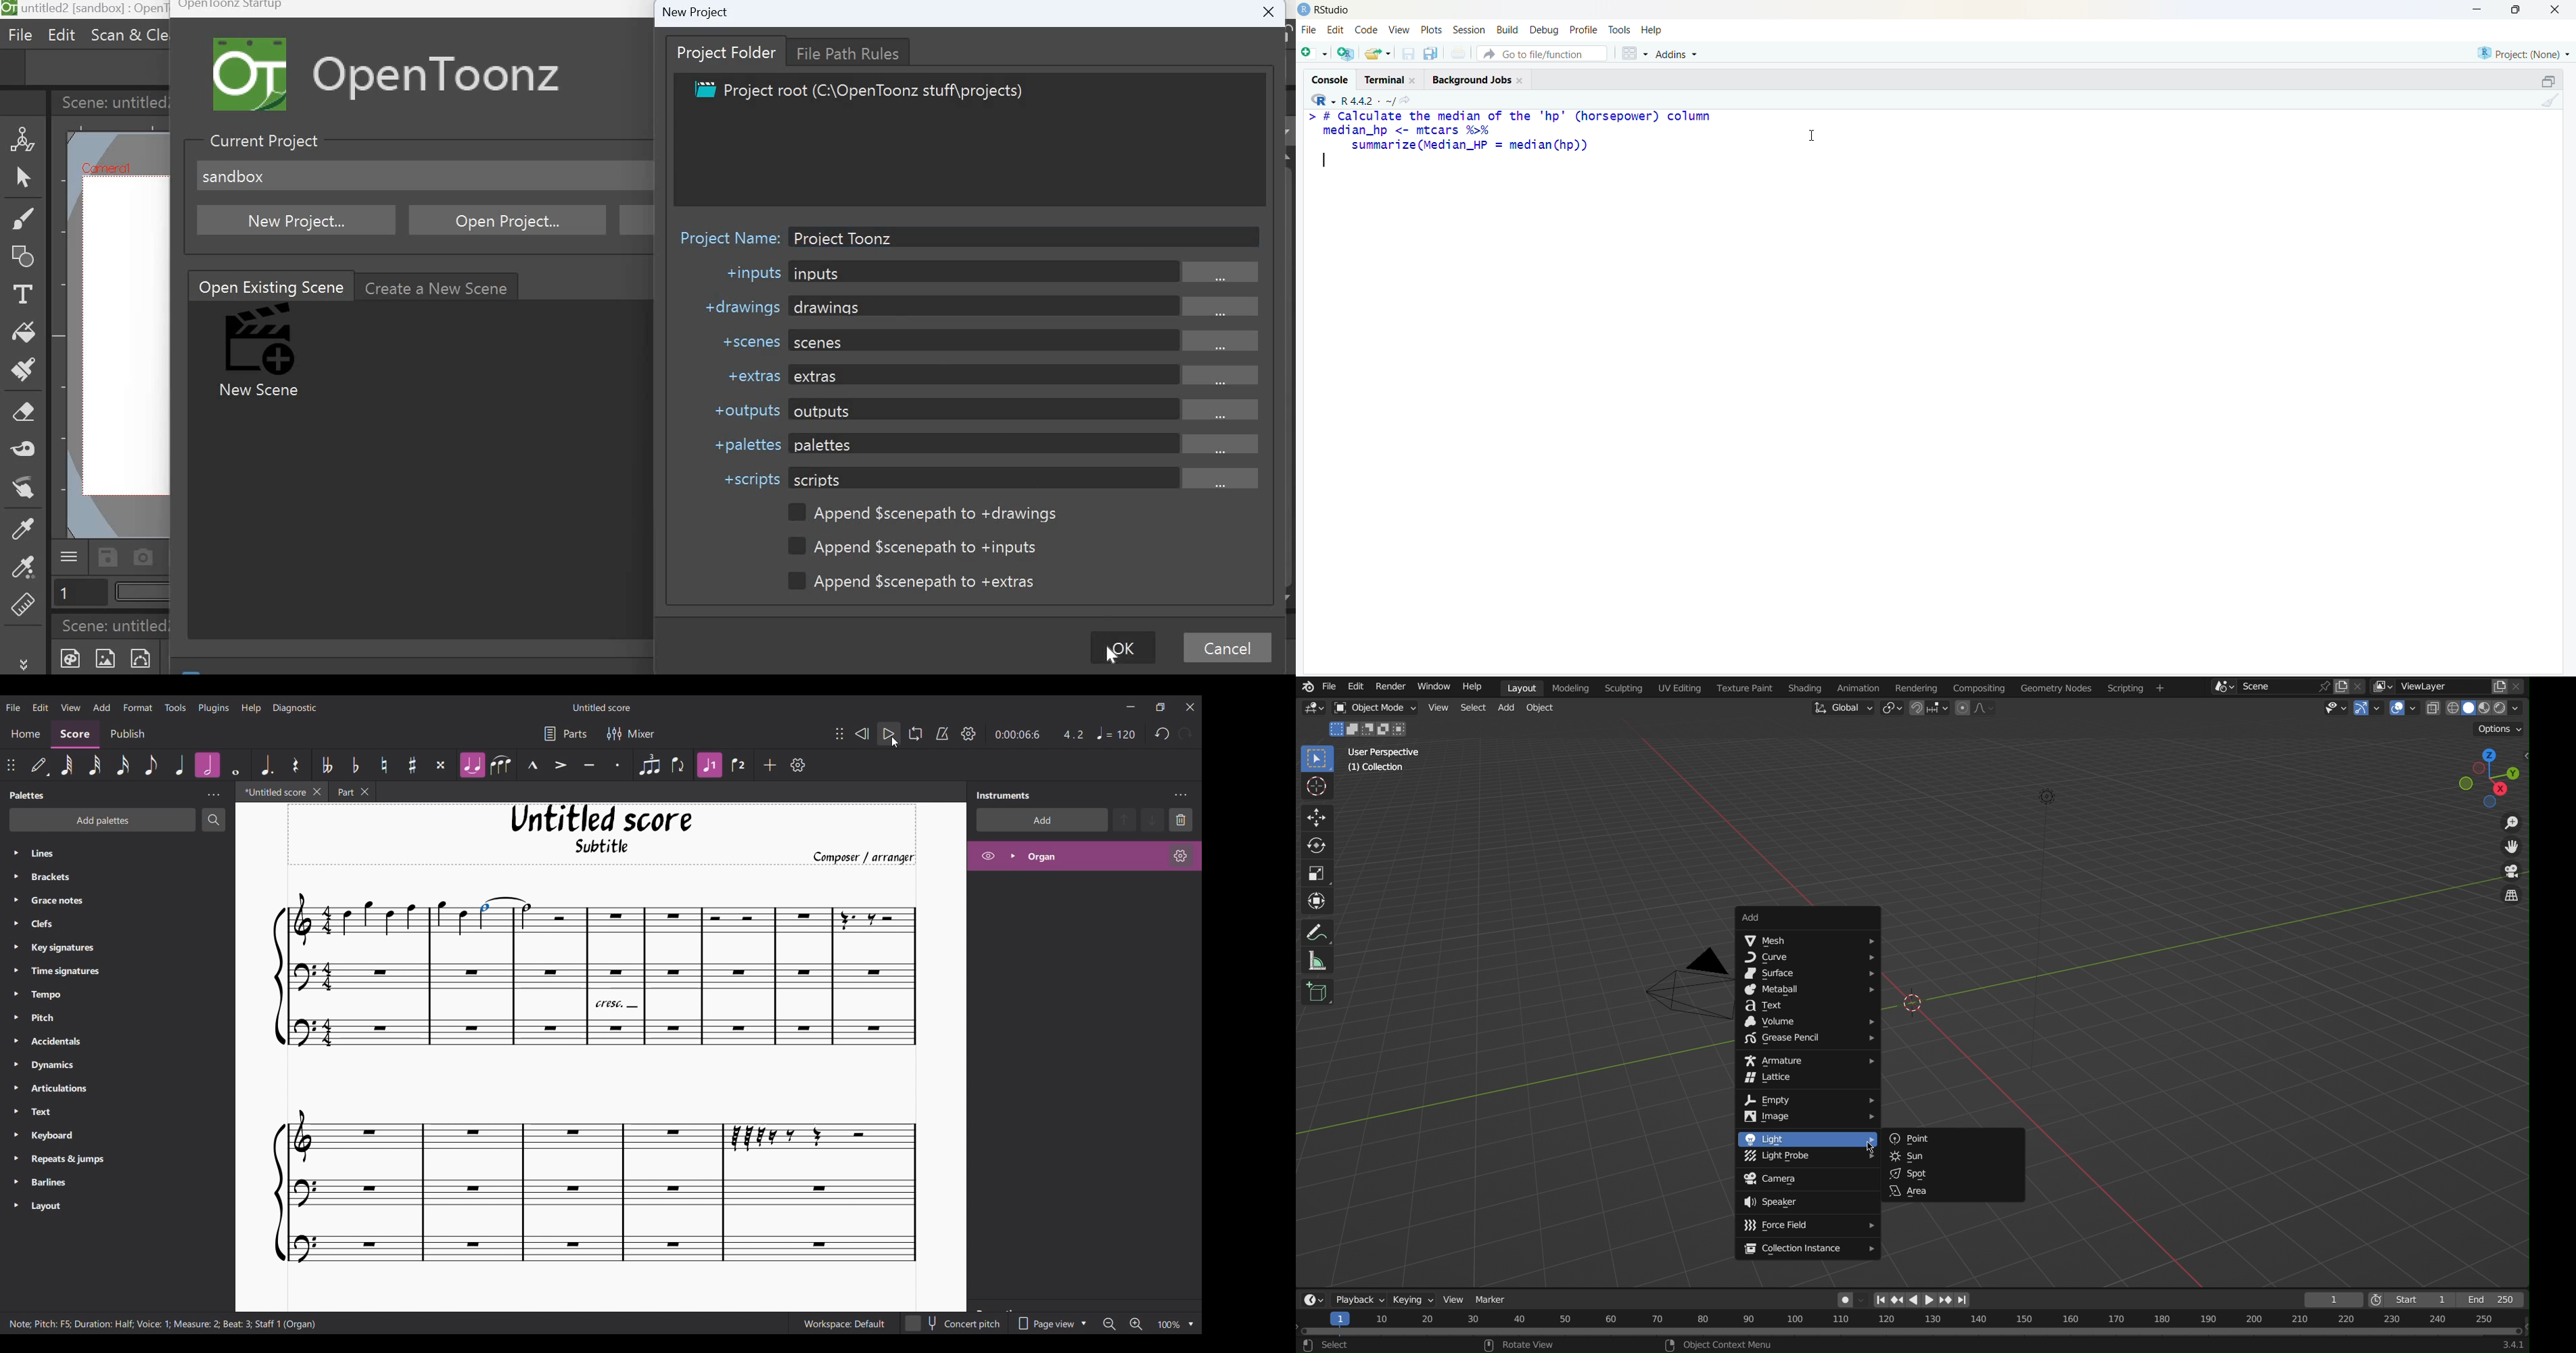  I want to click on List of Palettes, so click(129, 1030).